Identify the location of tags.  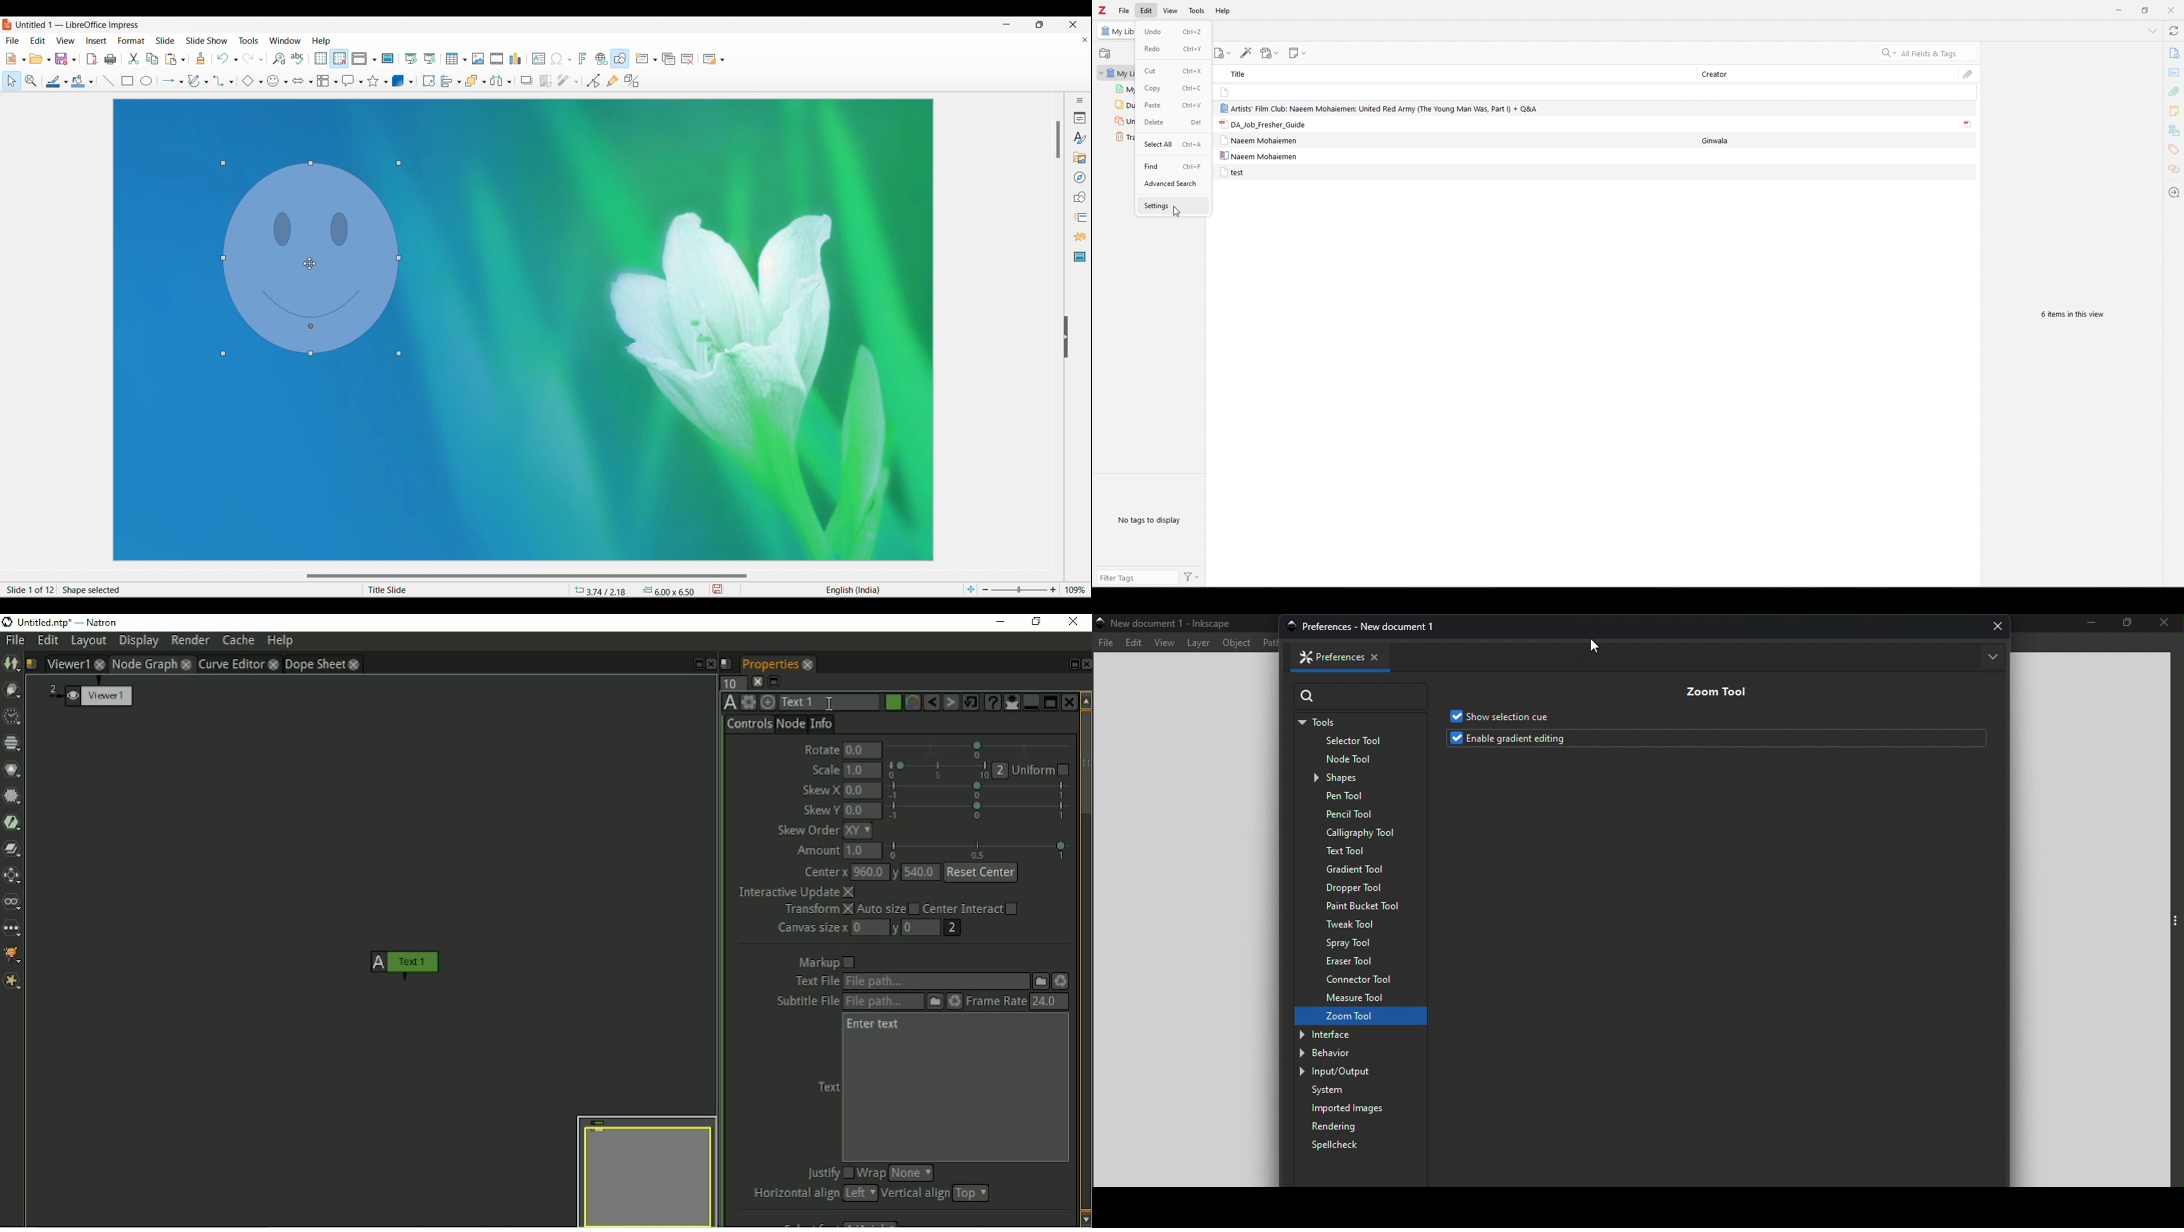
(2173, 150).